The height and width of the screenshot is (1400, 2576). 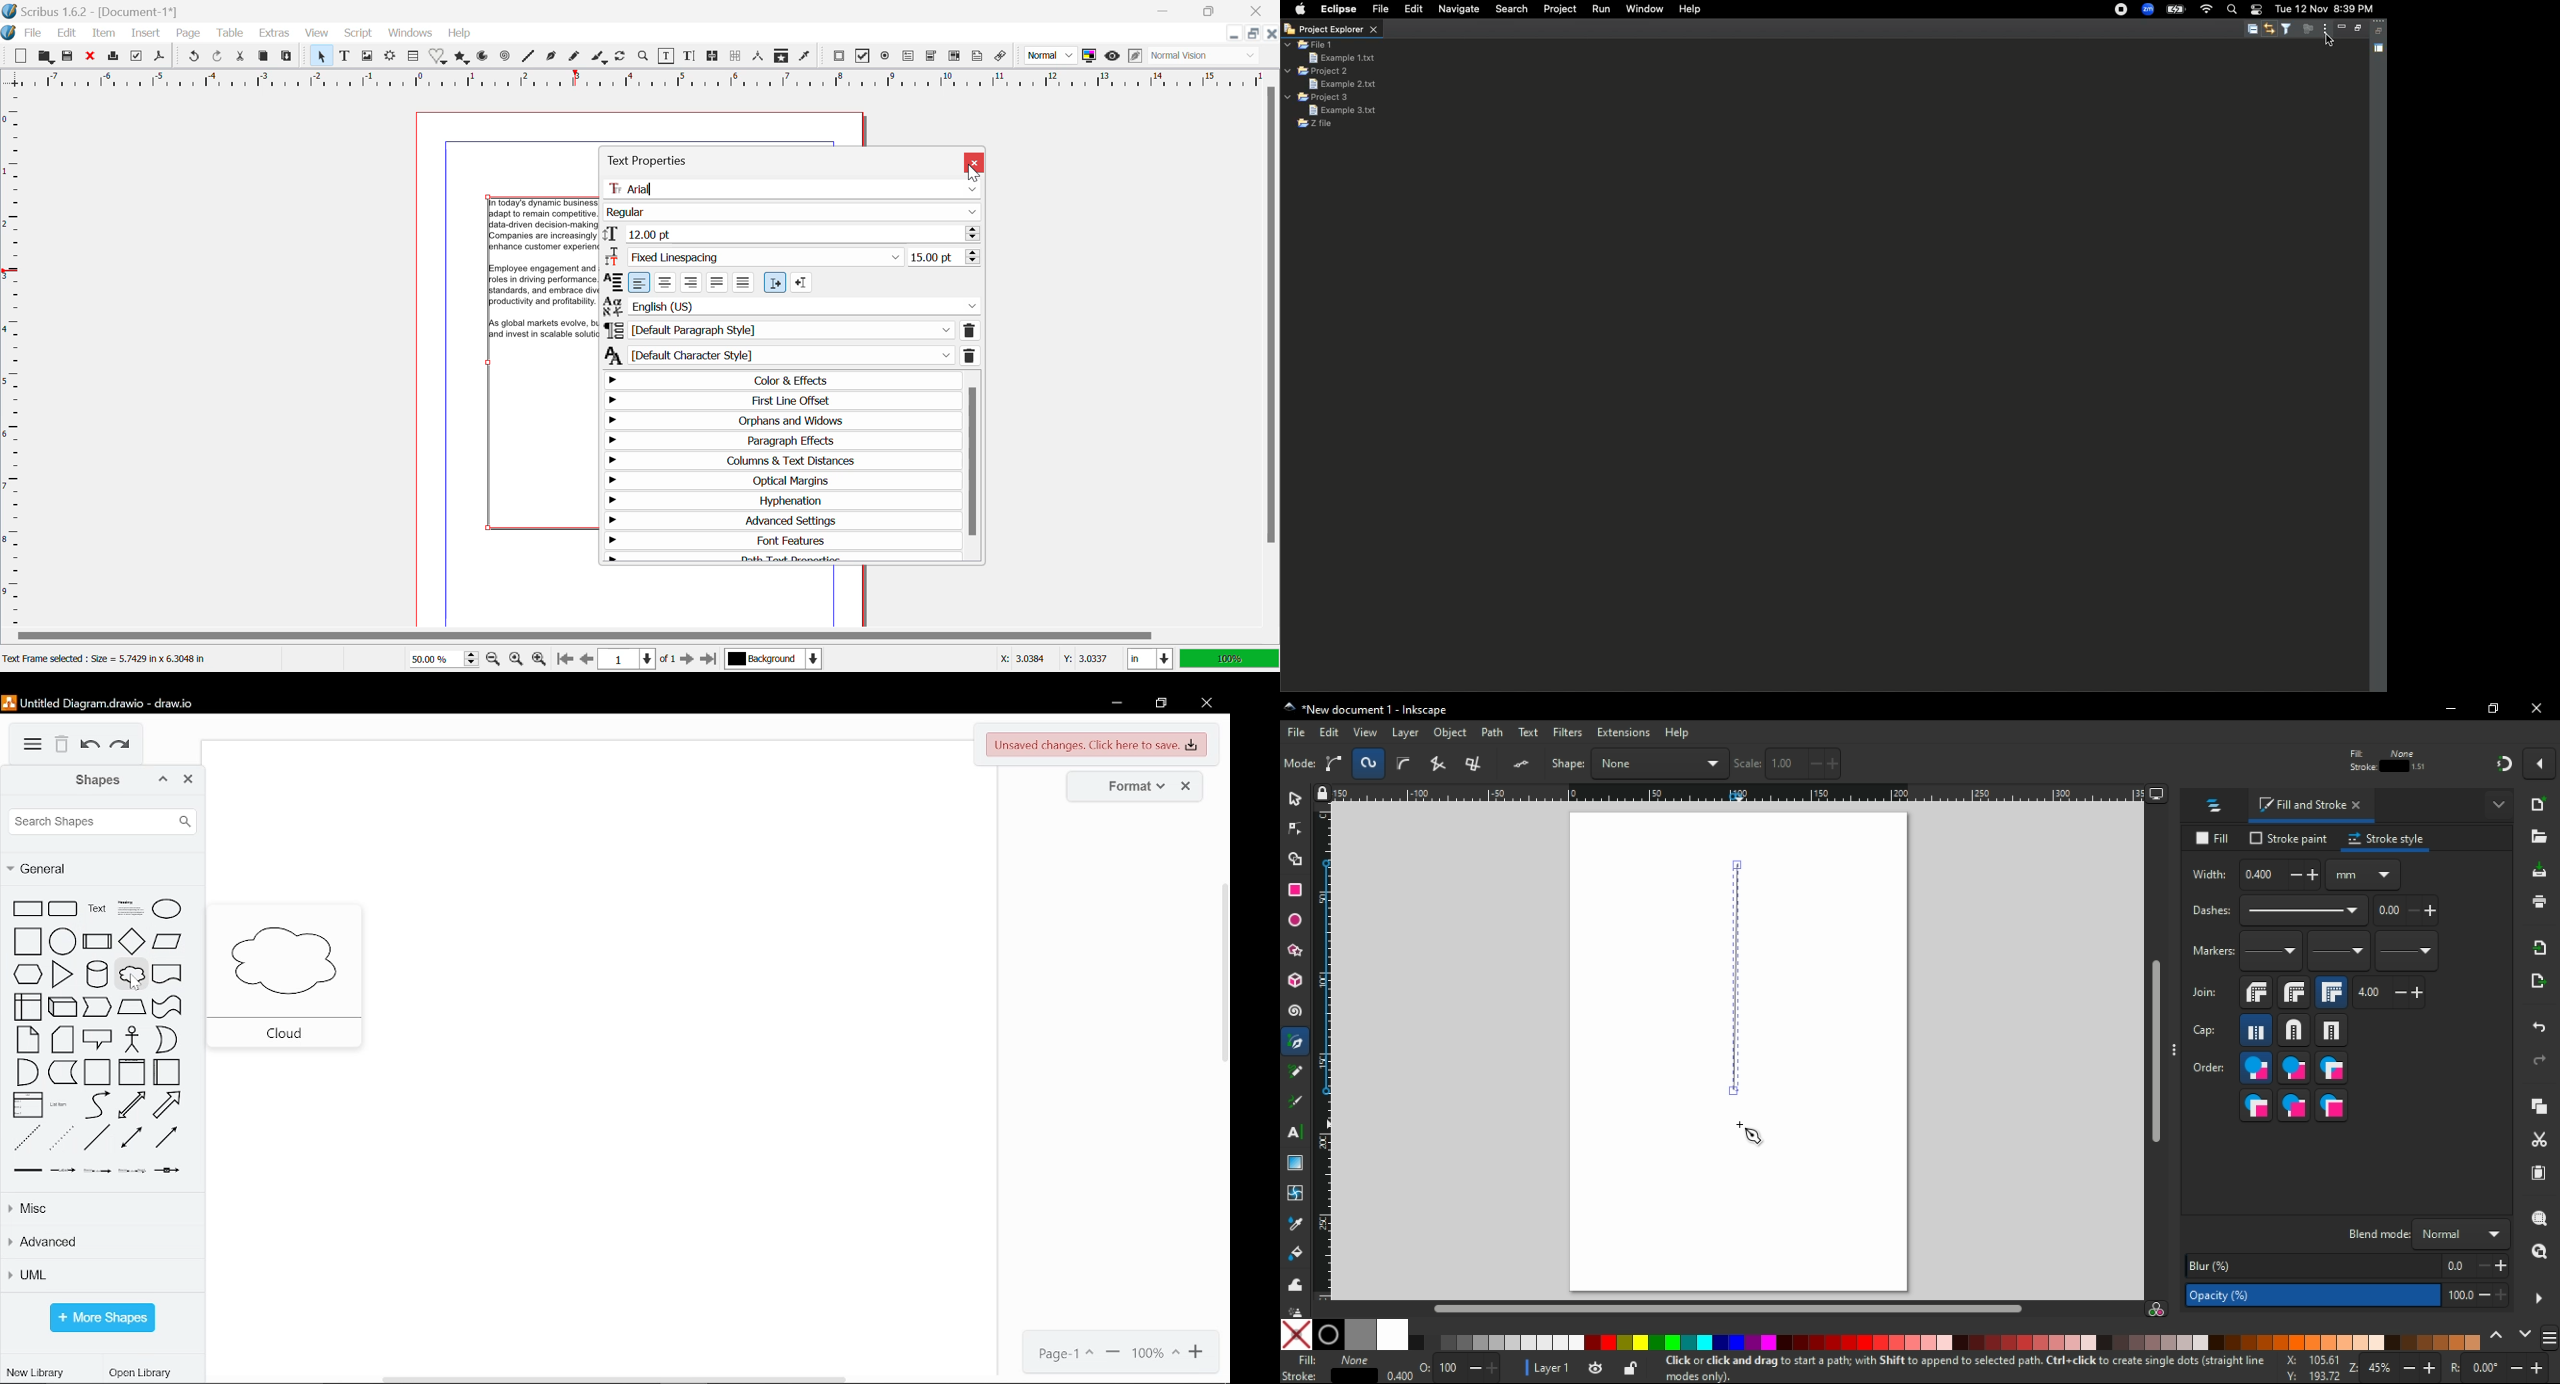 What do you see at coordinates (793, 307) in the screenshot?
I see `Language` at bounding box center [793, 307].